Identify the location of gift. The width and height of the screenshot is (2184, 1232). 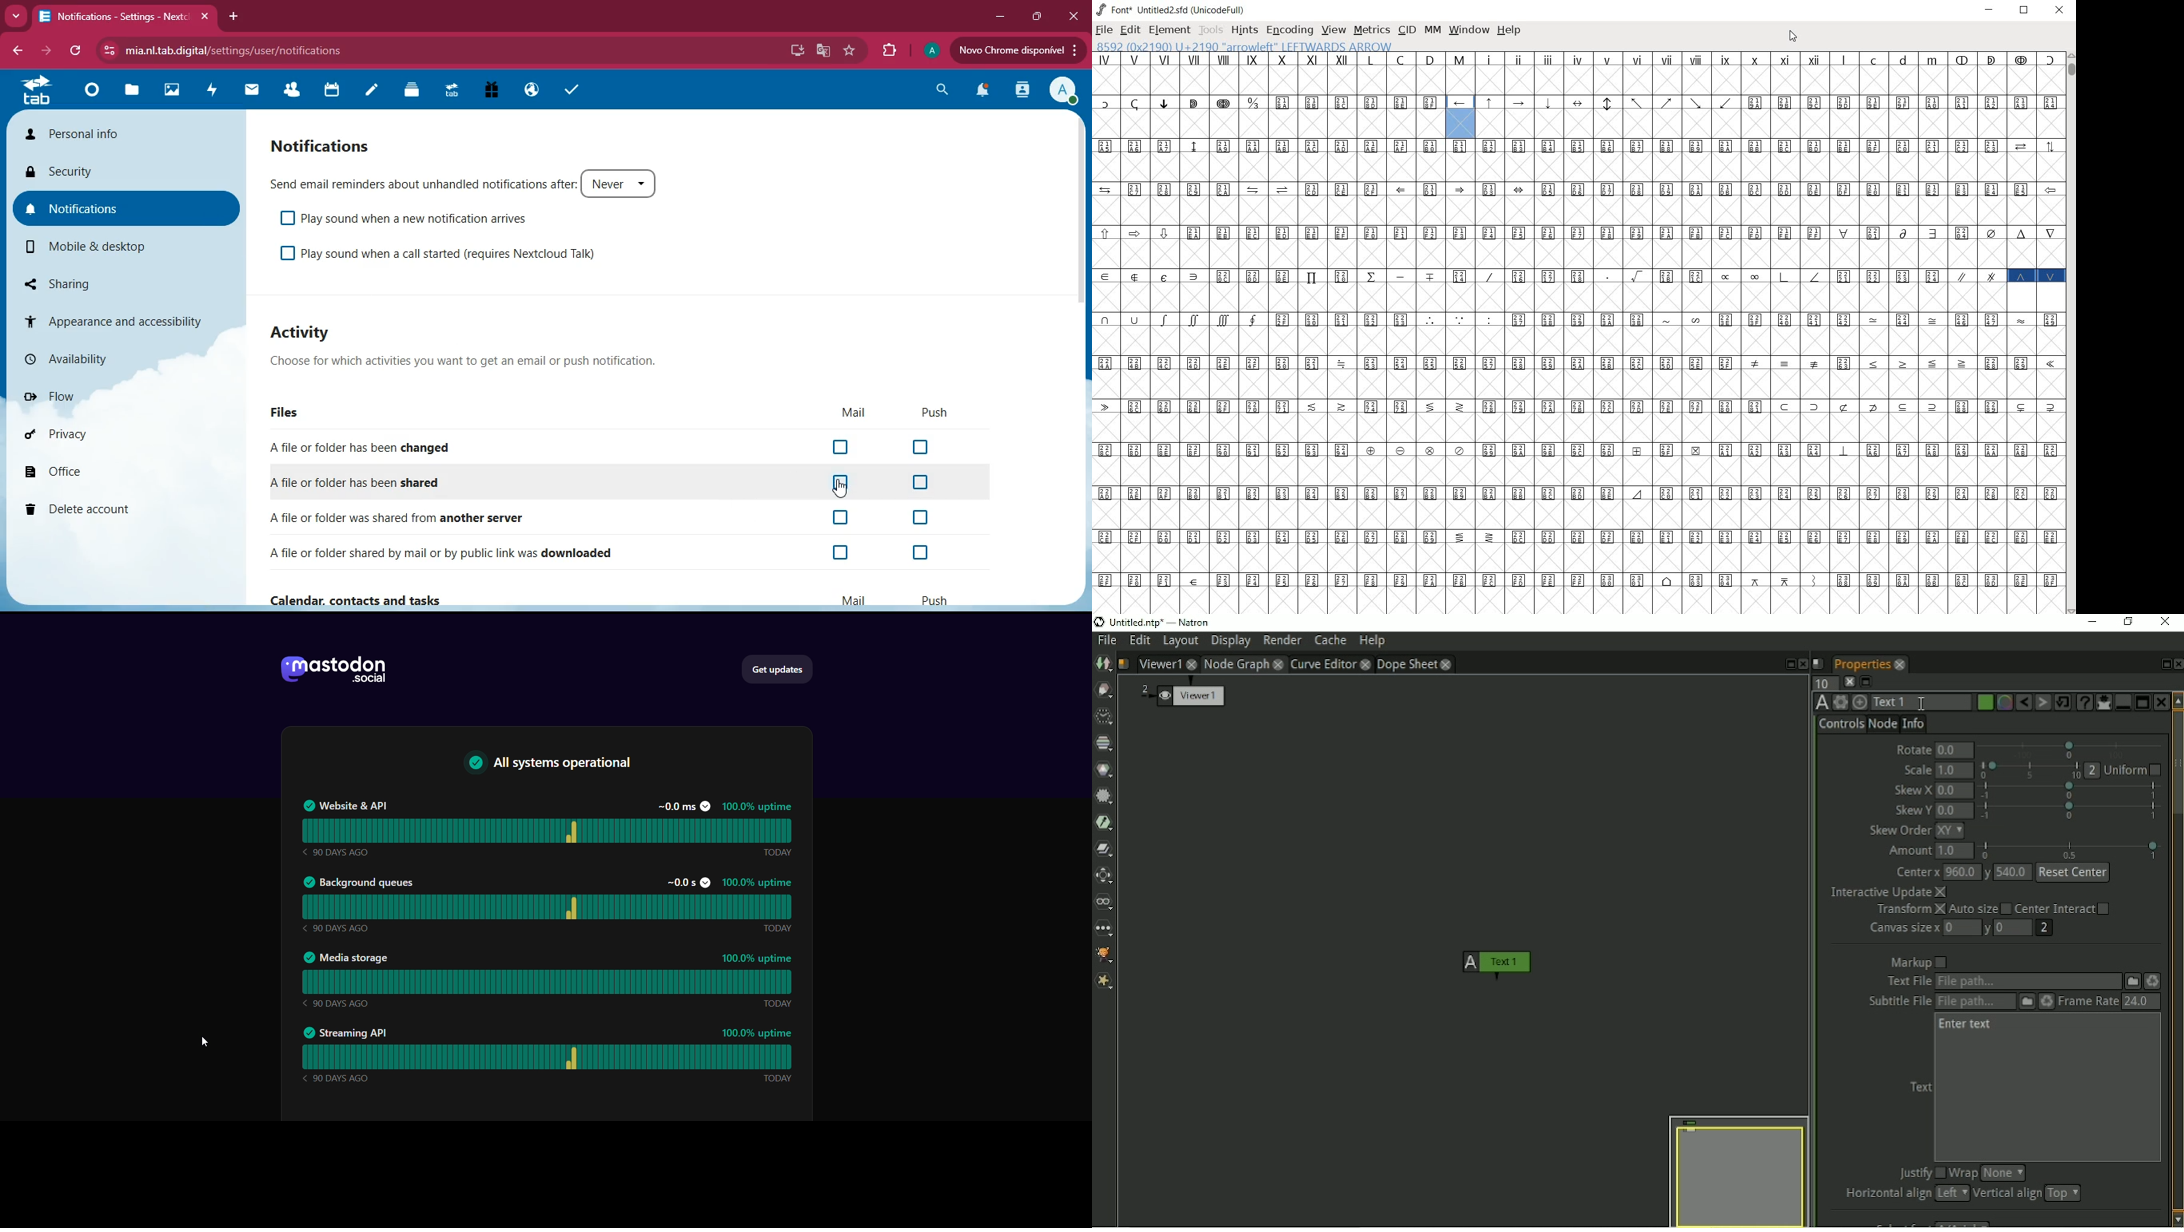
(492, 91).